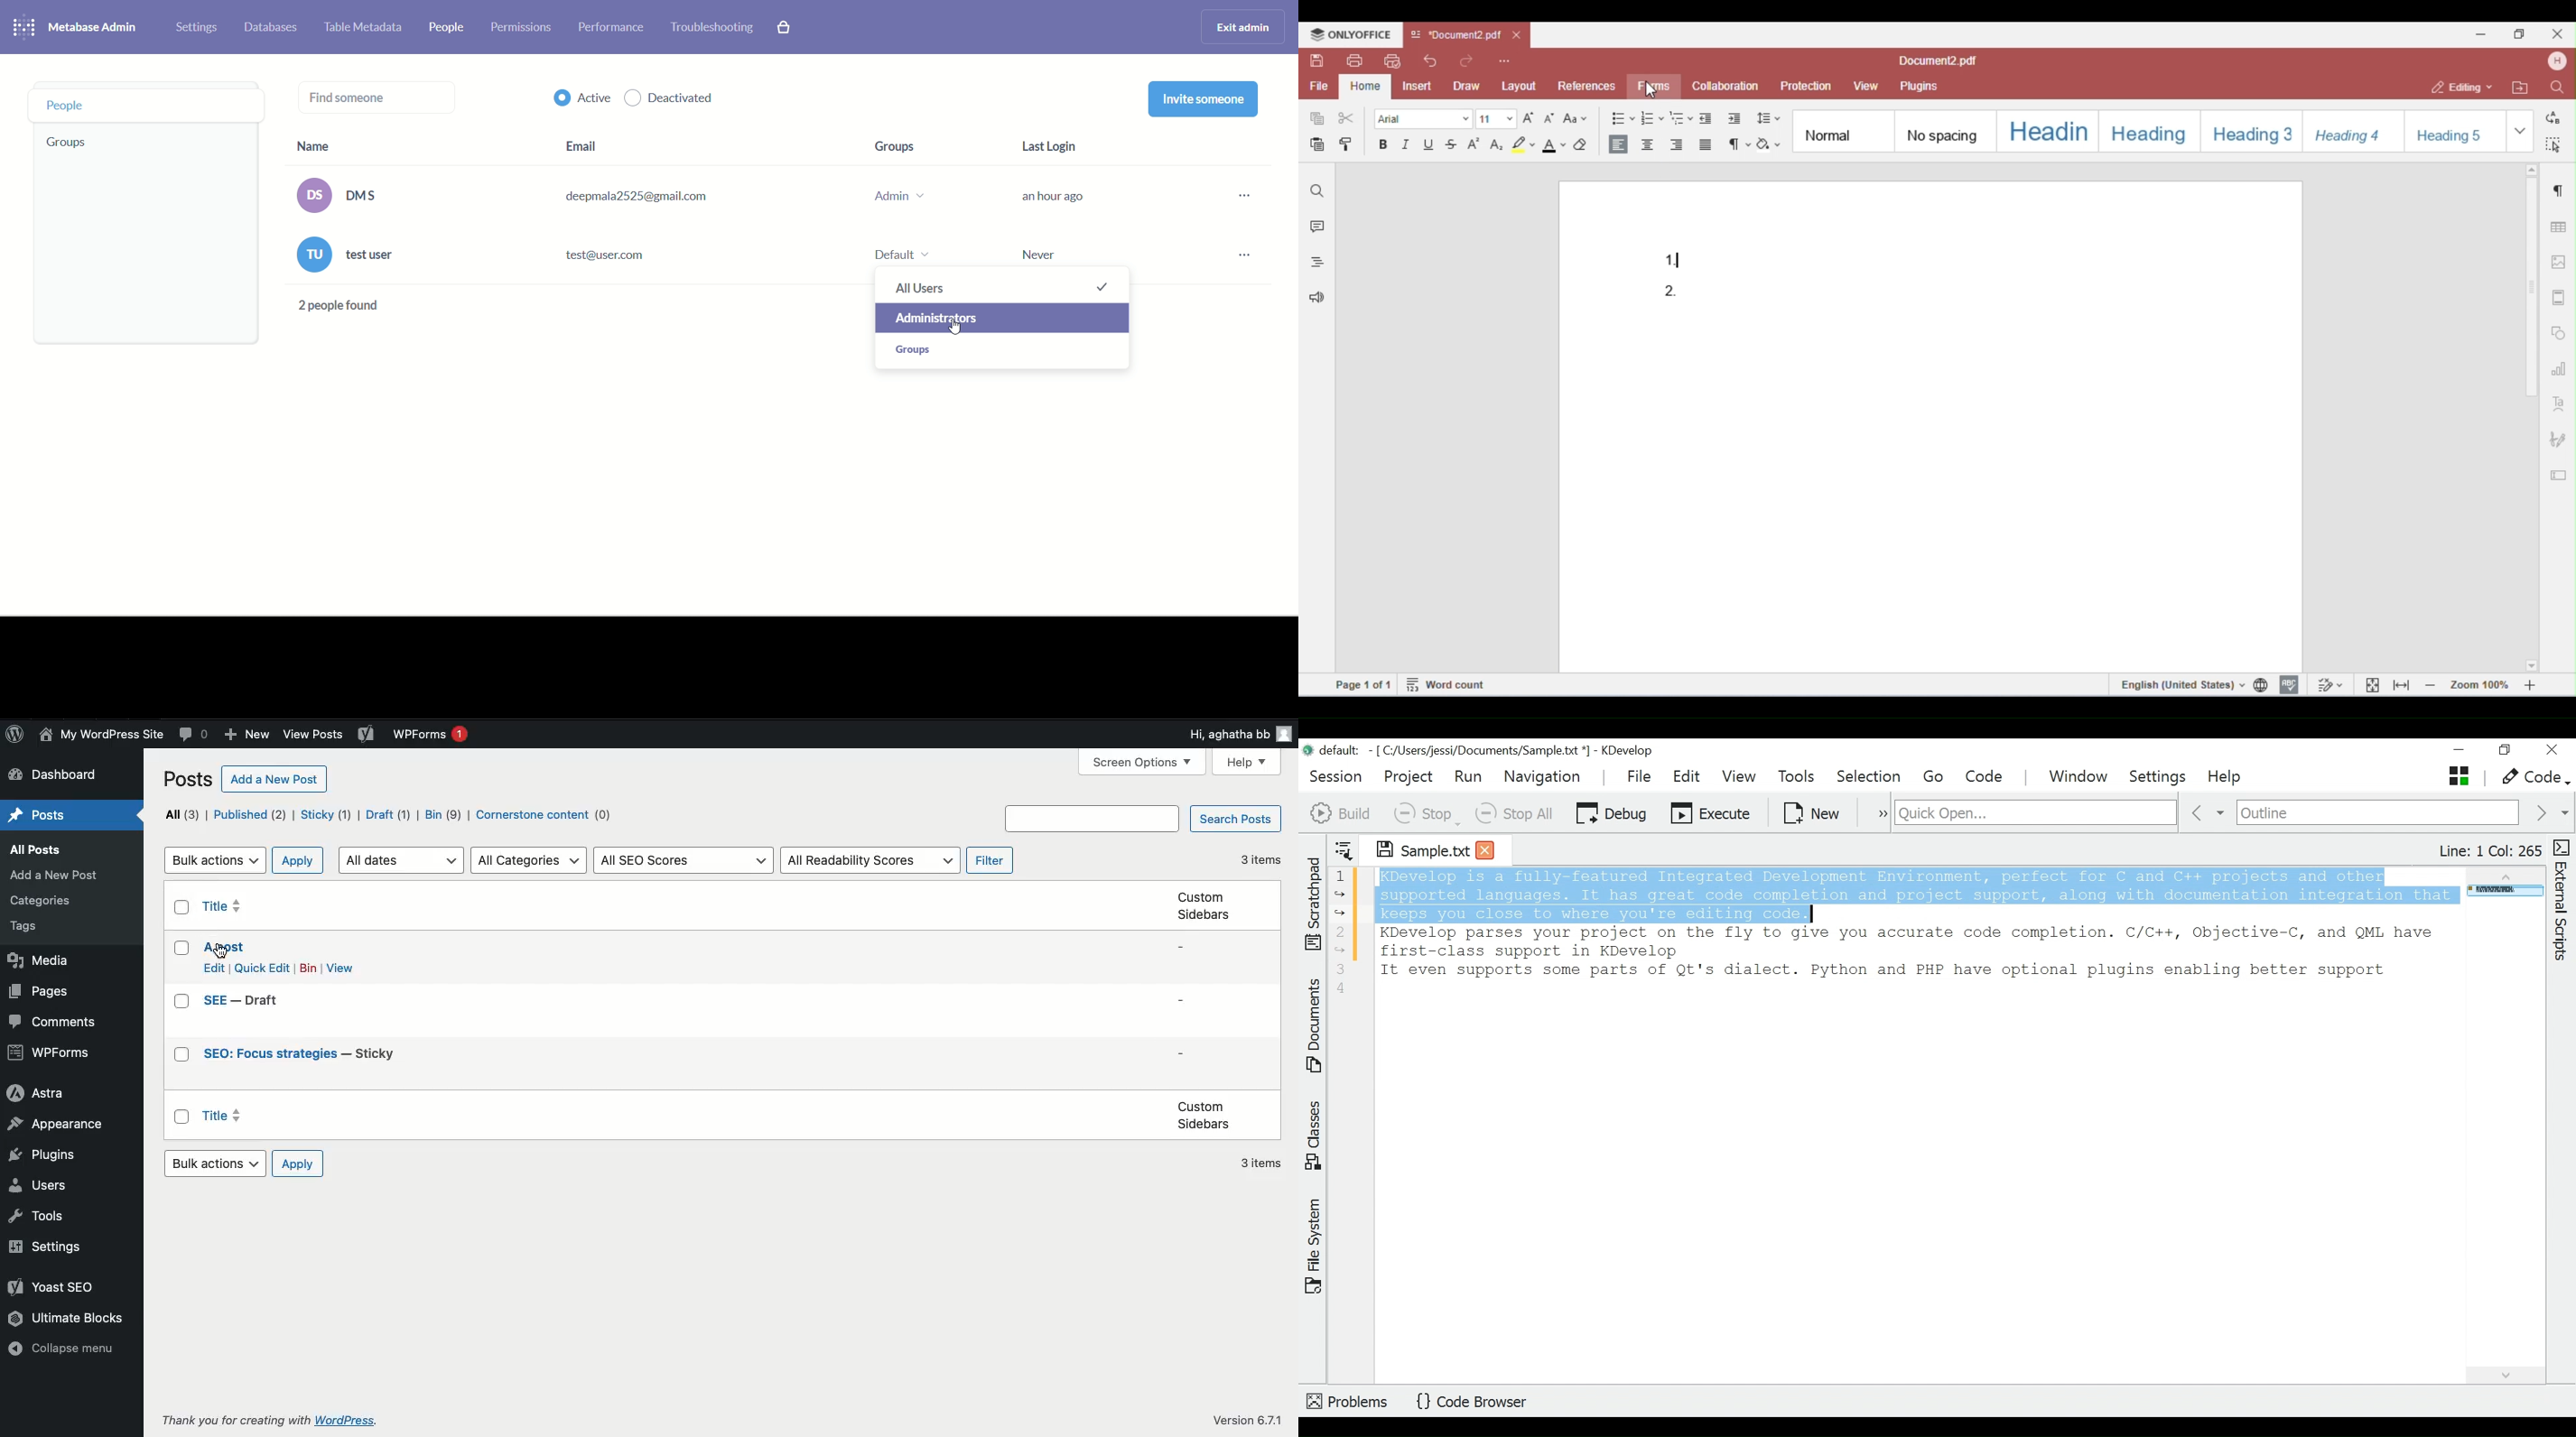 The width and height of the screenshot is (2576, 1456). What do you see at coordinates (1203, 910) in the screenshot?
I see `Custom sidebars` at bounding box center [1203, 910].